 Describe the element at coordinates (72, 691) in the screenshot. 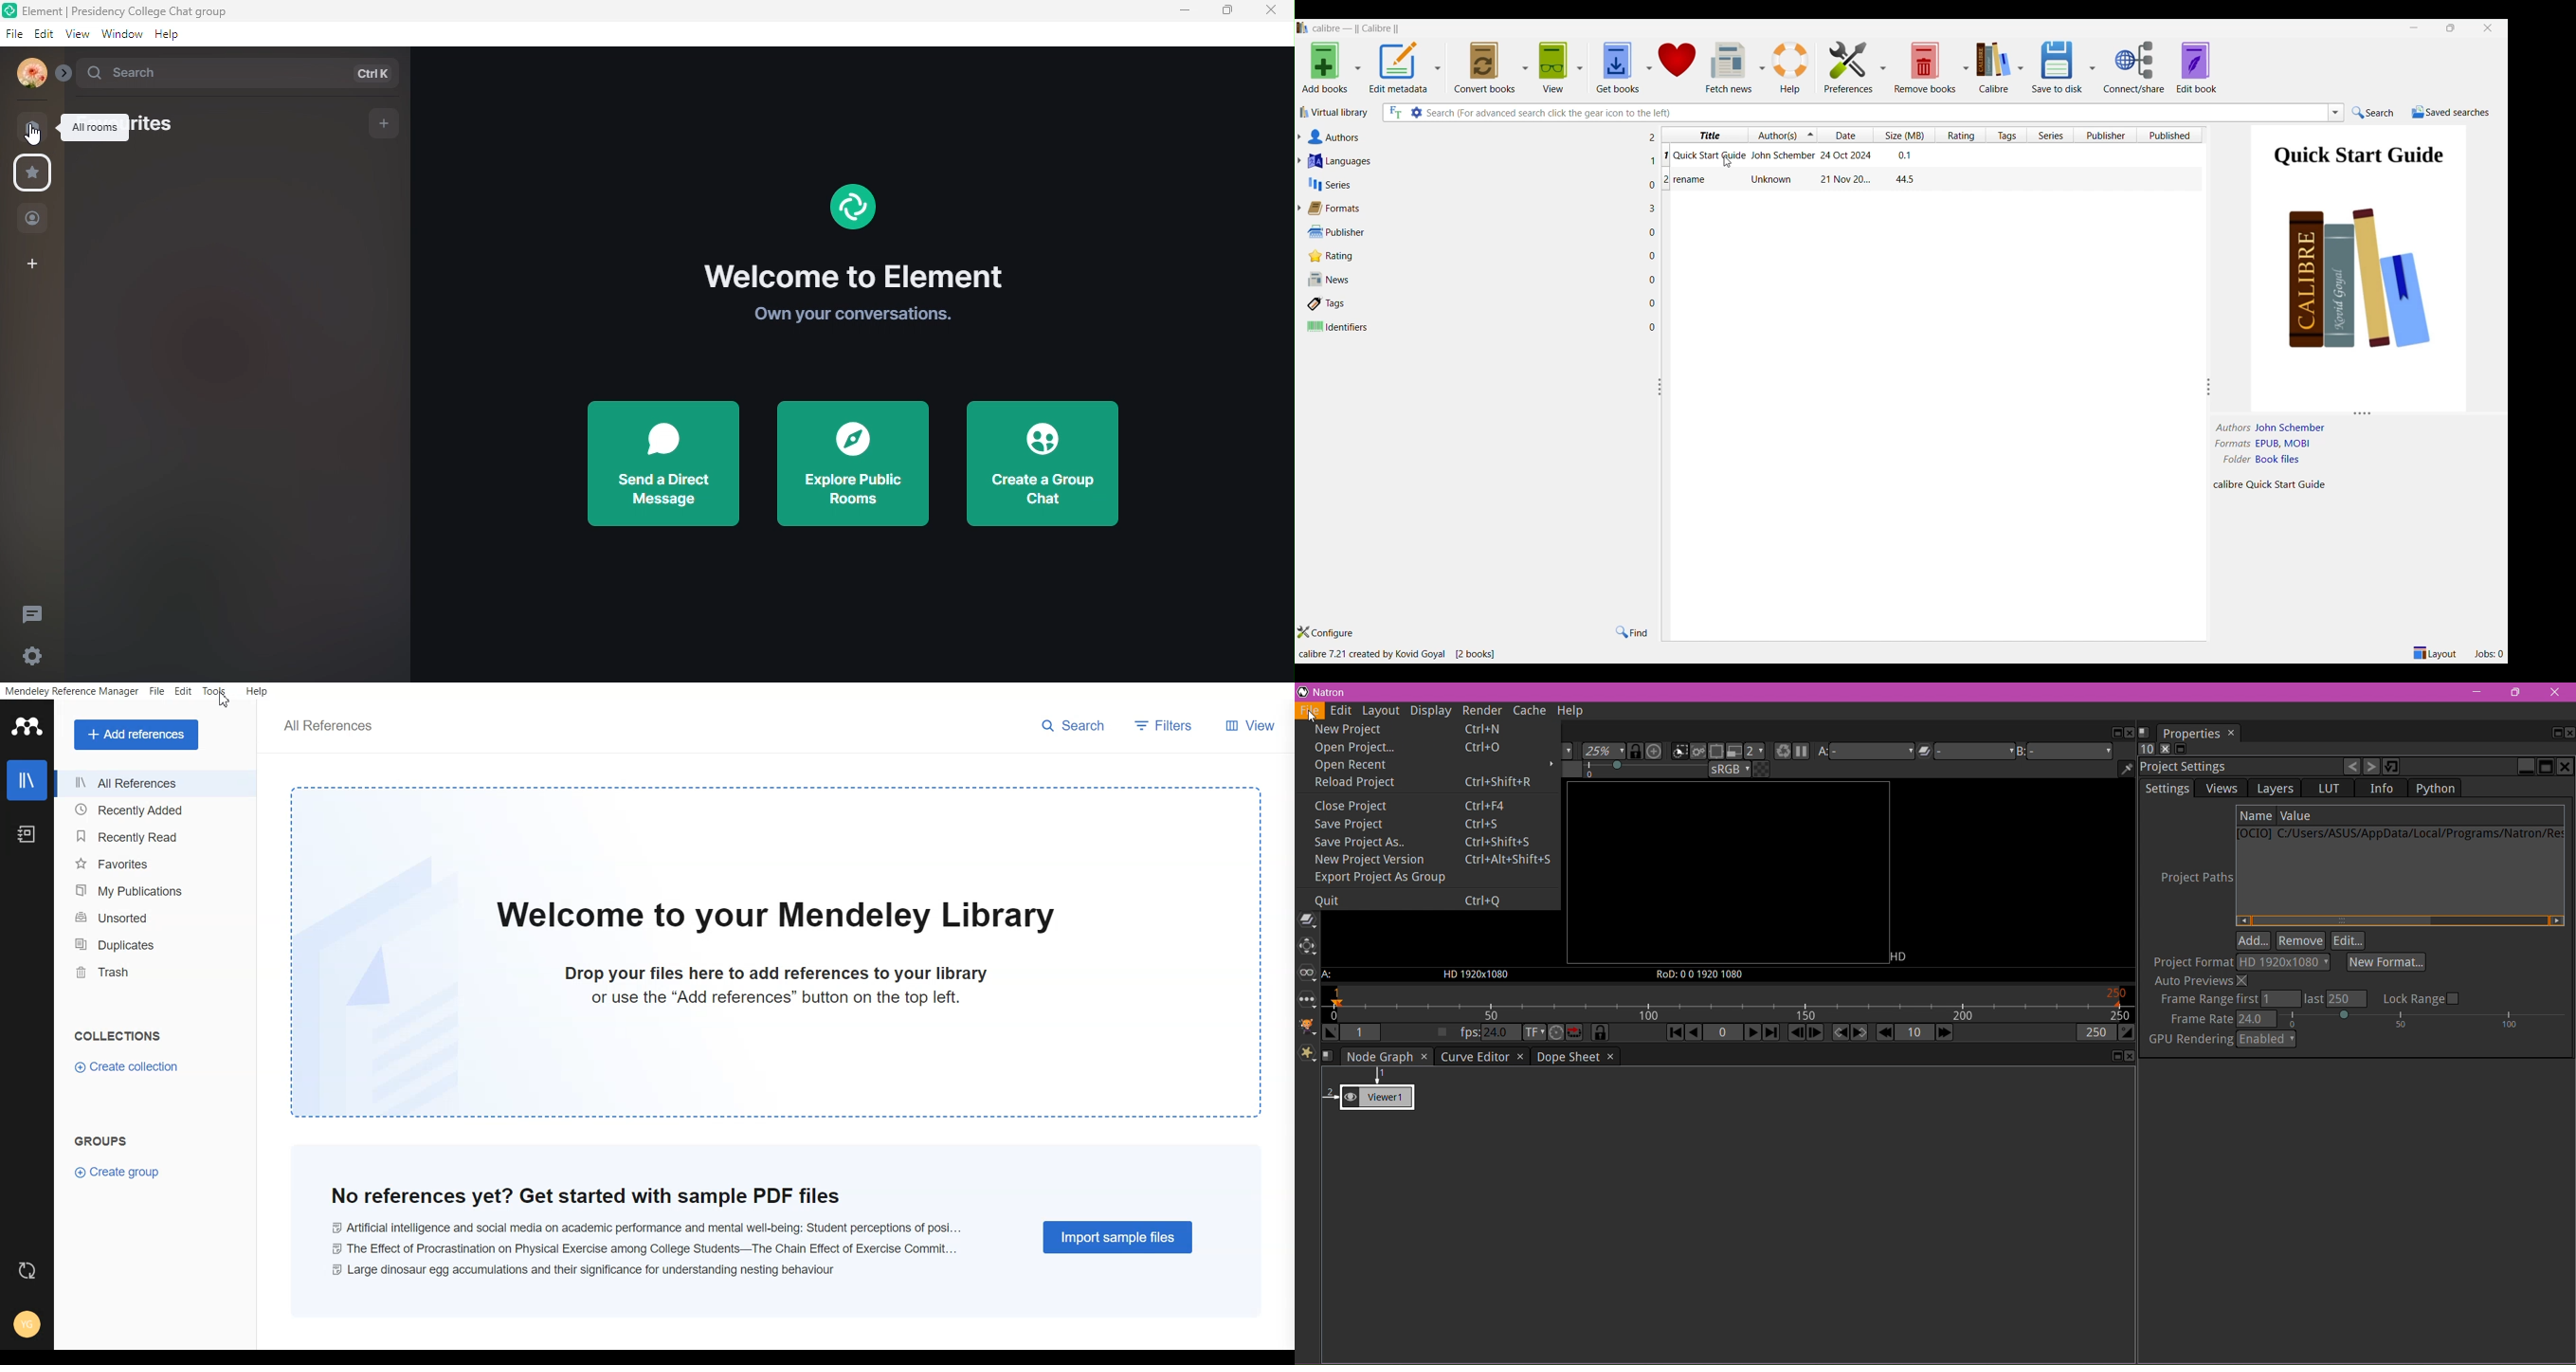

I see `Mendeley Reference Manager` at that location.